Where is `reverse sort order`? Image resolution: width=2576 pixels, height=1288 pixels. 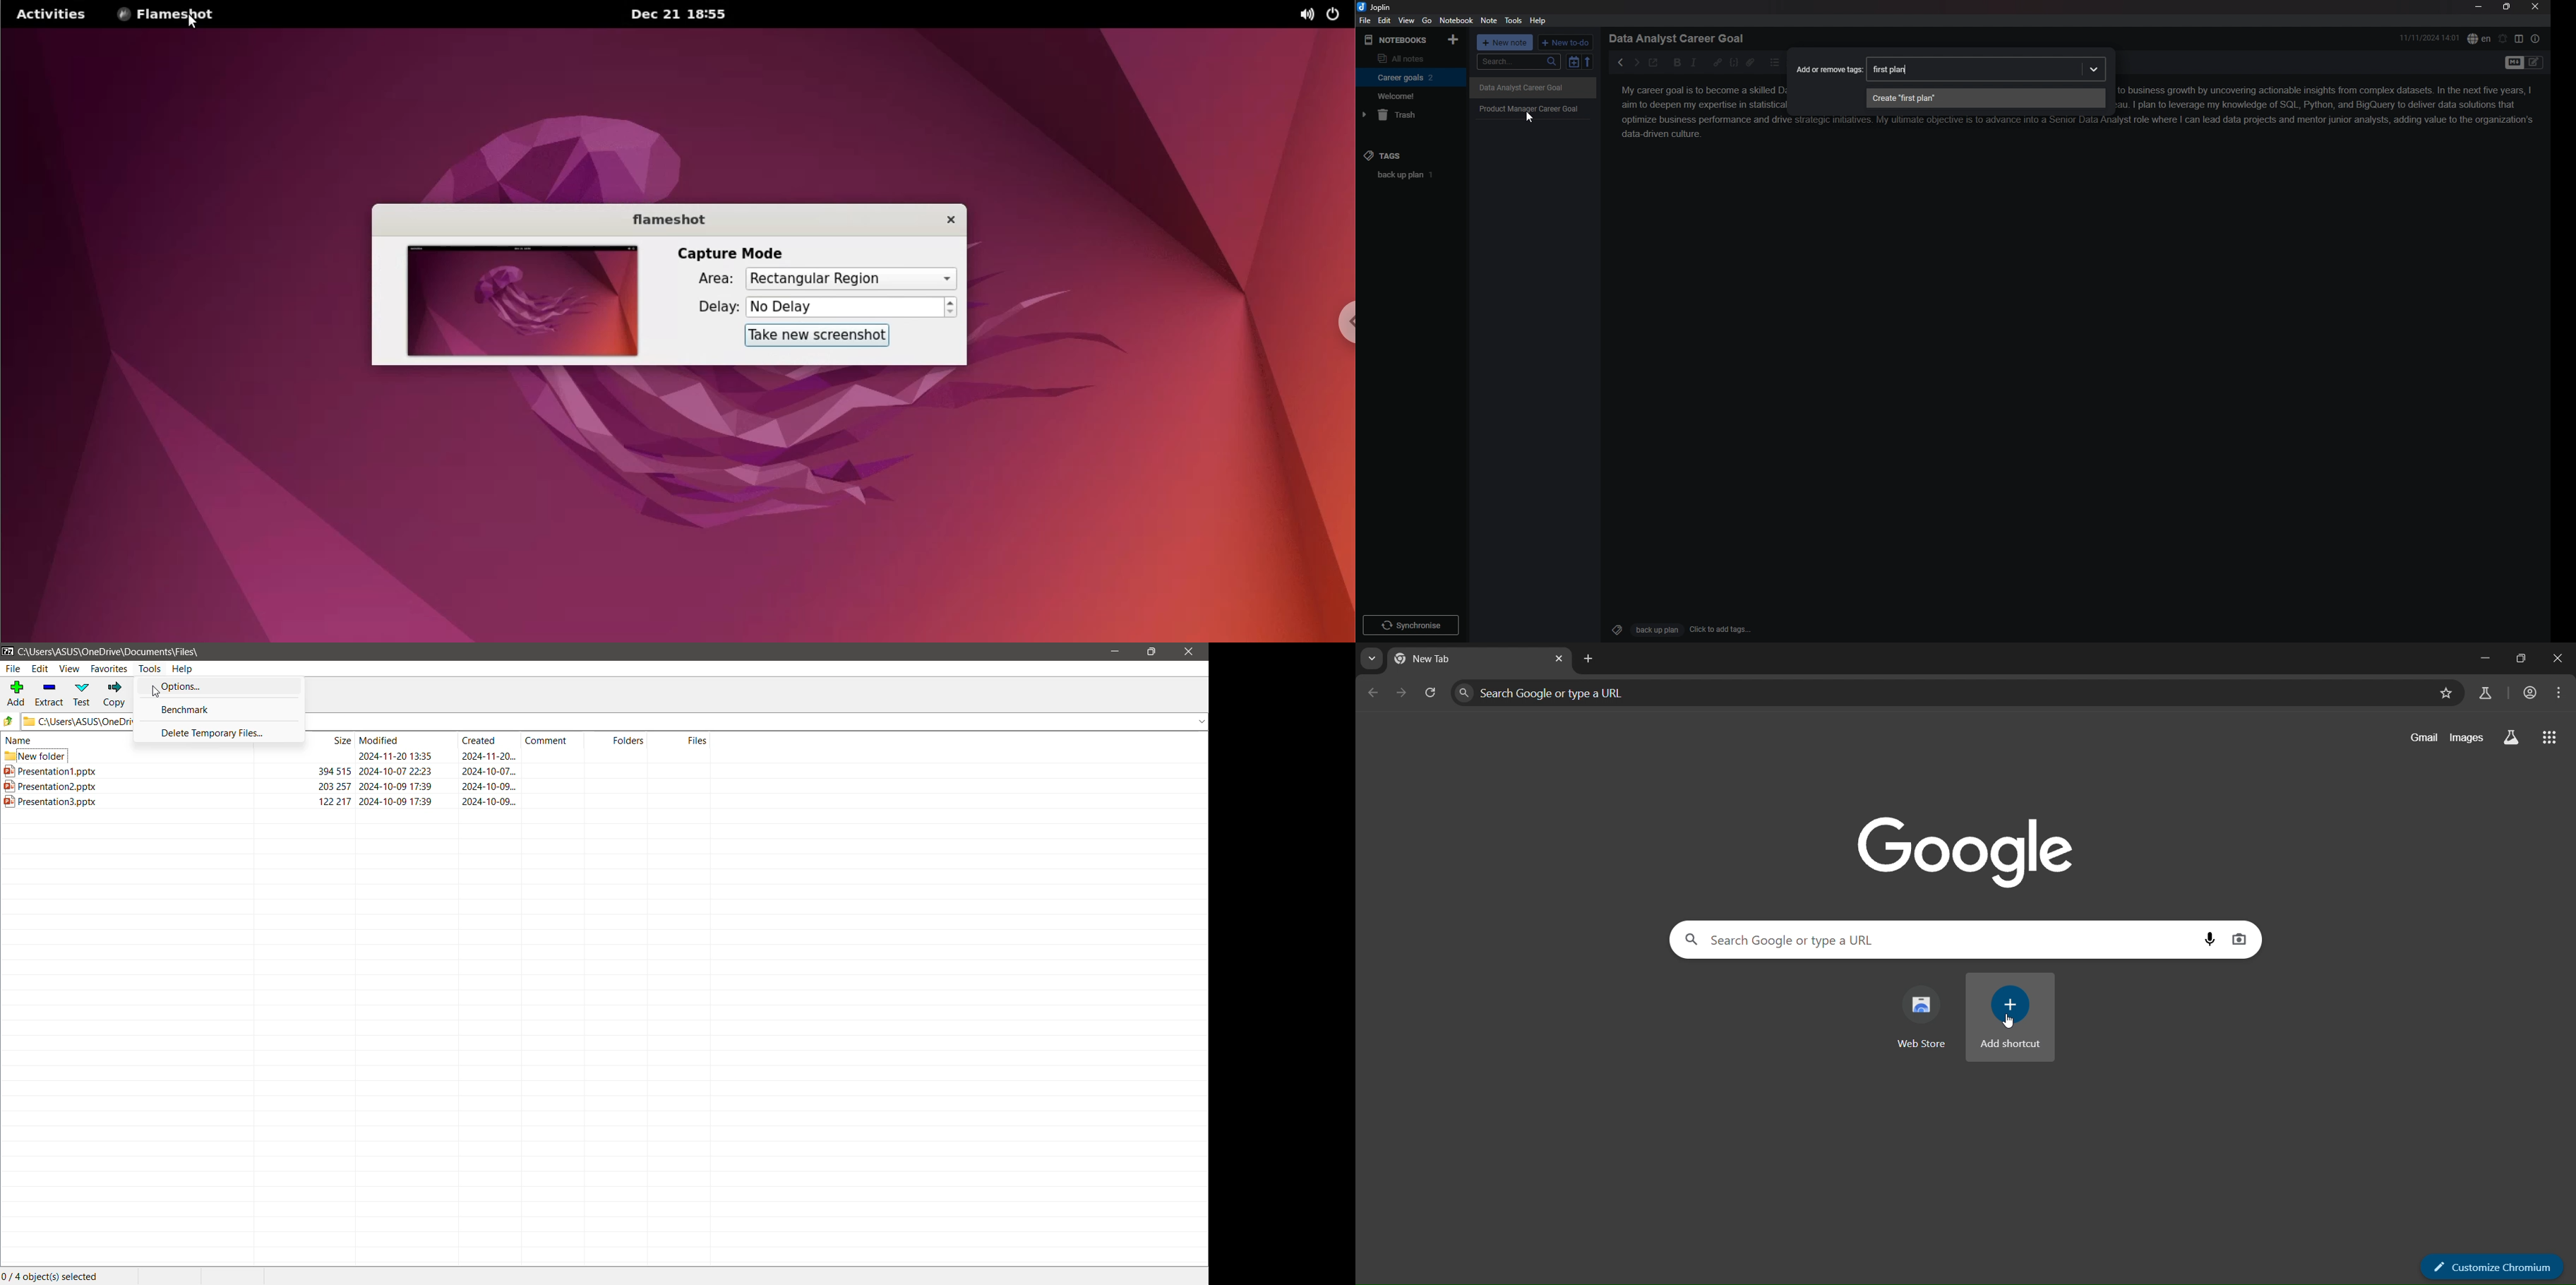
reverse sort order is located at coordinates (1588, 61).